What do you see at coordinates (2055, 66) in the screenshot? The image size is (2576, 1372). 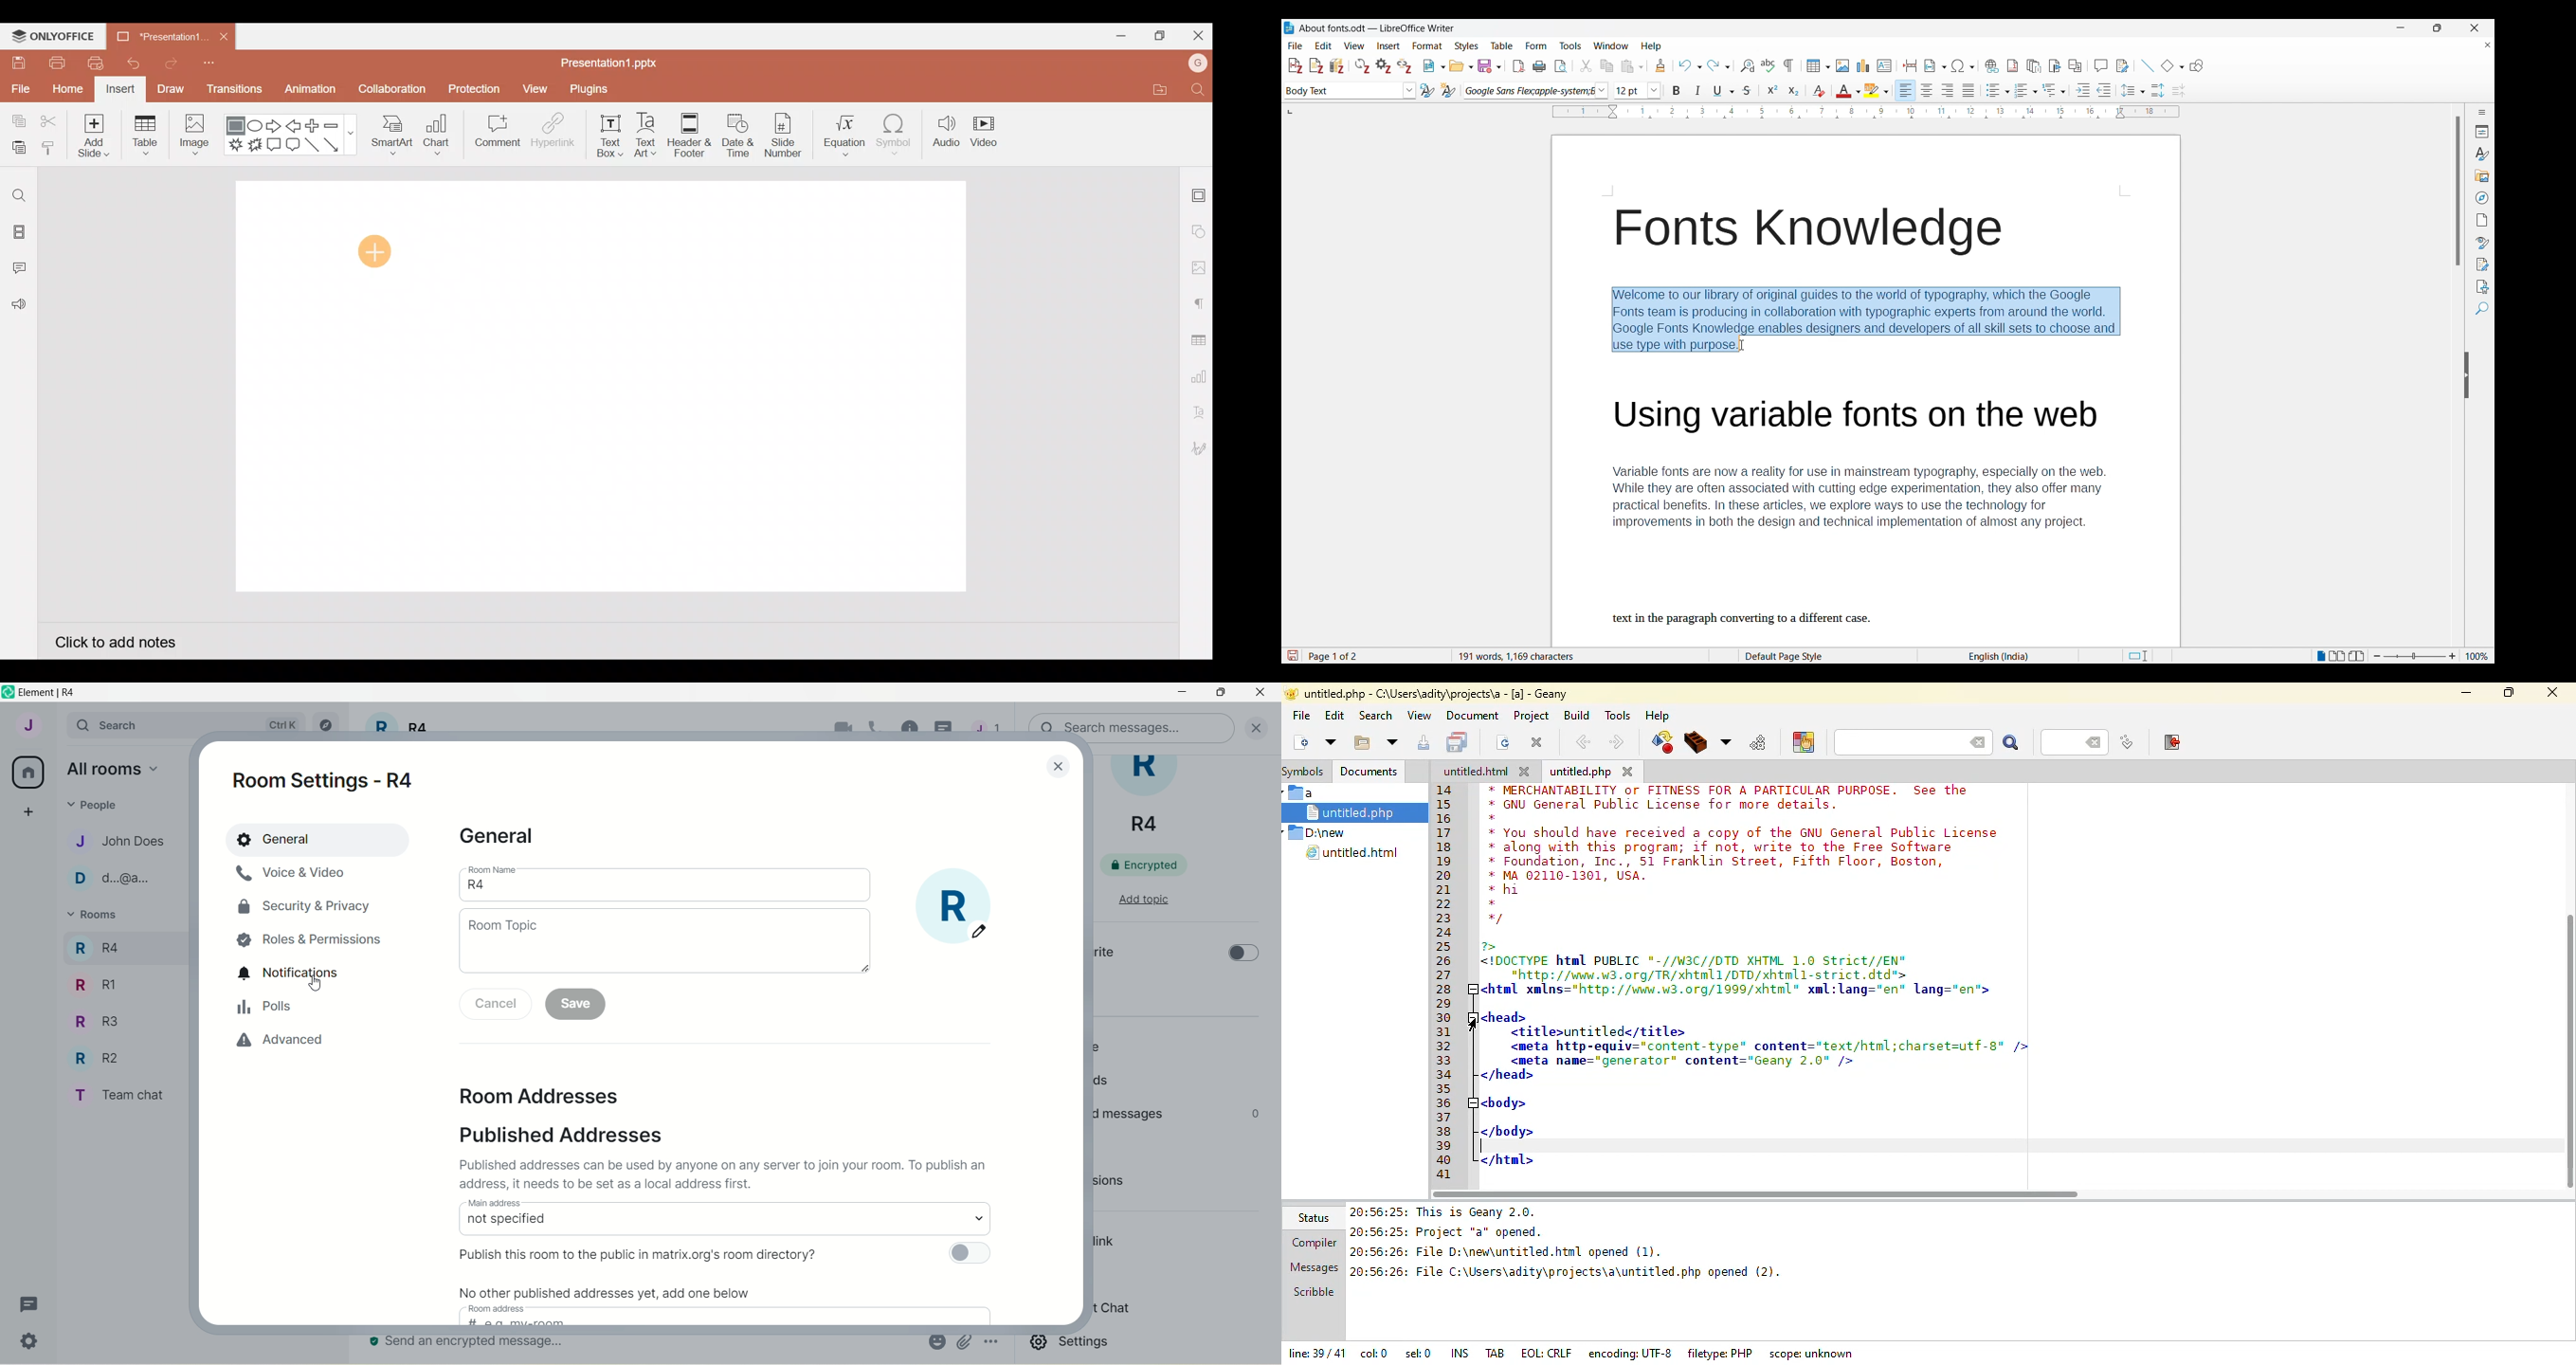 I see `Insert bookmark` at bounding box center [2055, 66].